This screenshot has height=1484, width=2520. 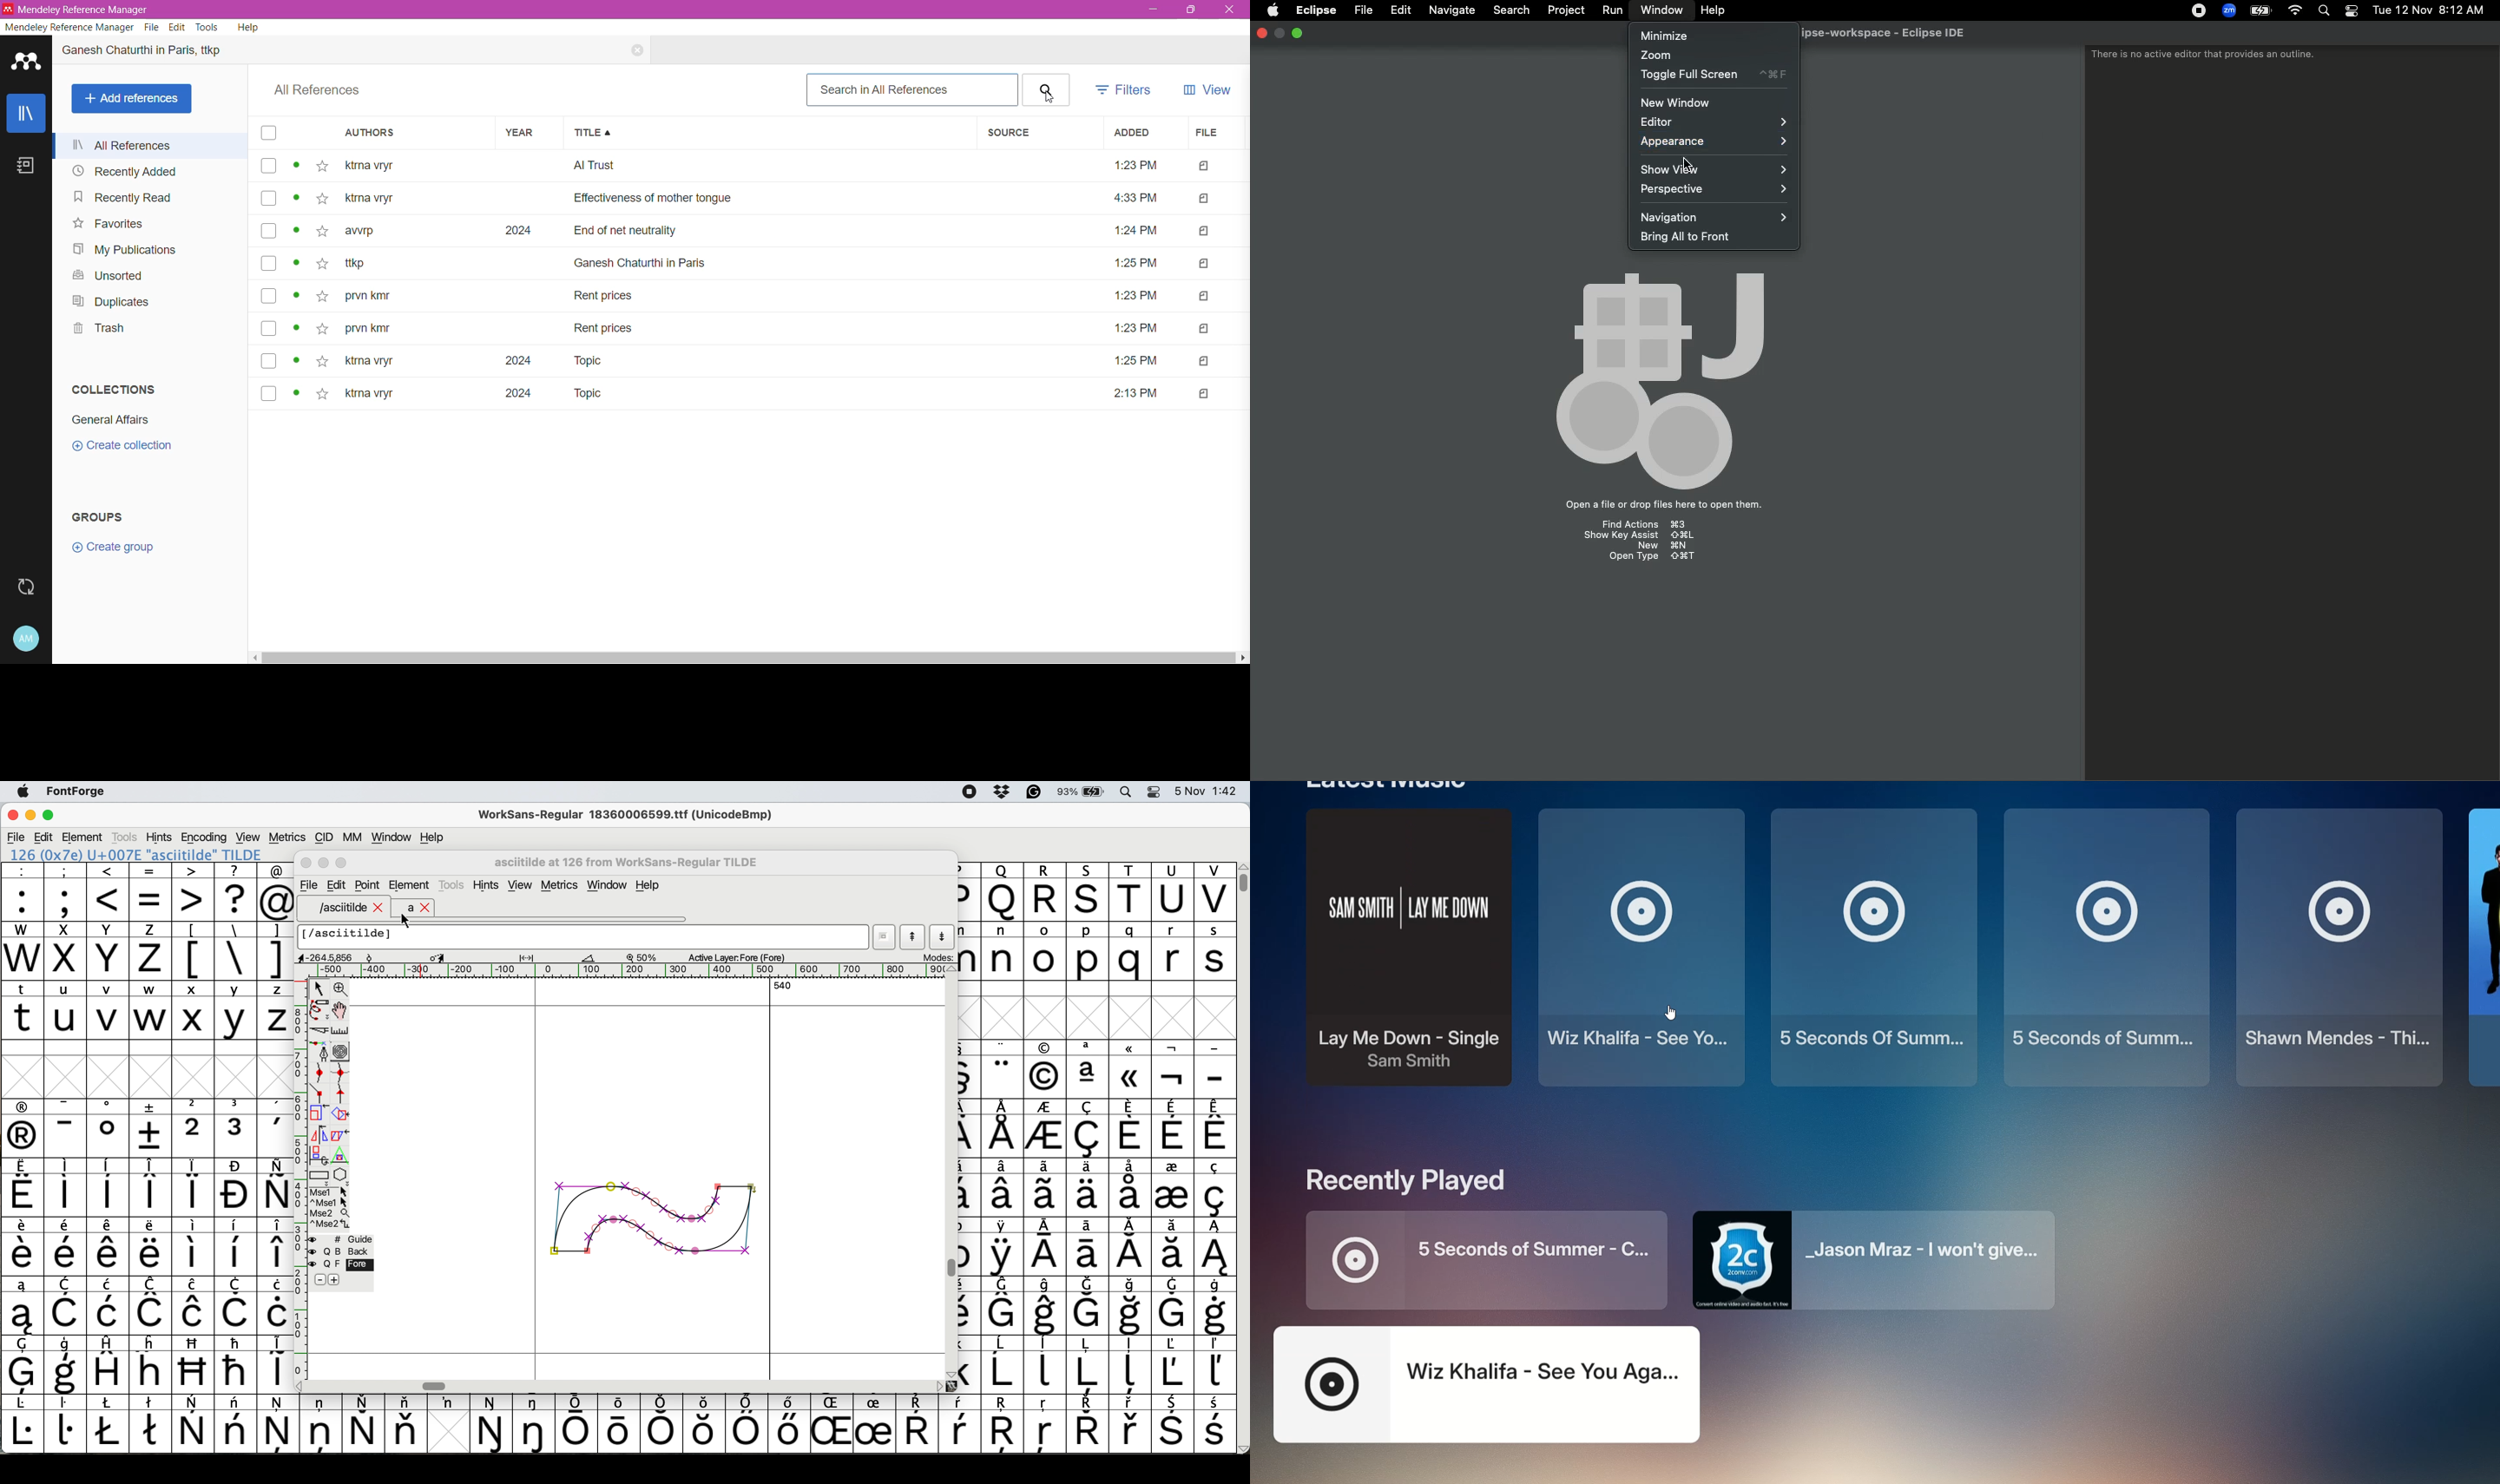 What do you see at coordinates (323, 838) in the screenshot?
I see `cid` at bounding box center [323, 838].